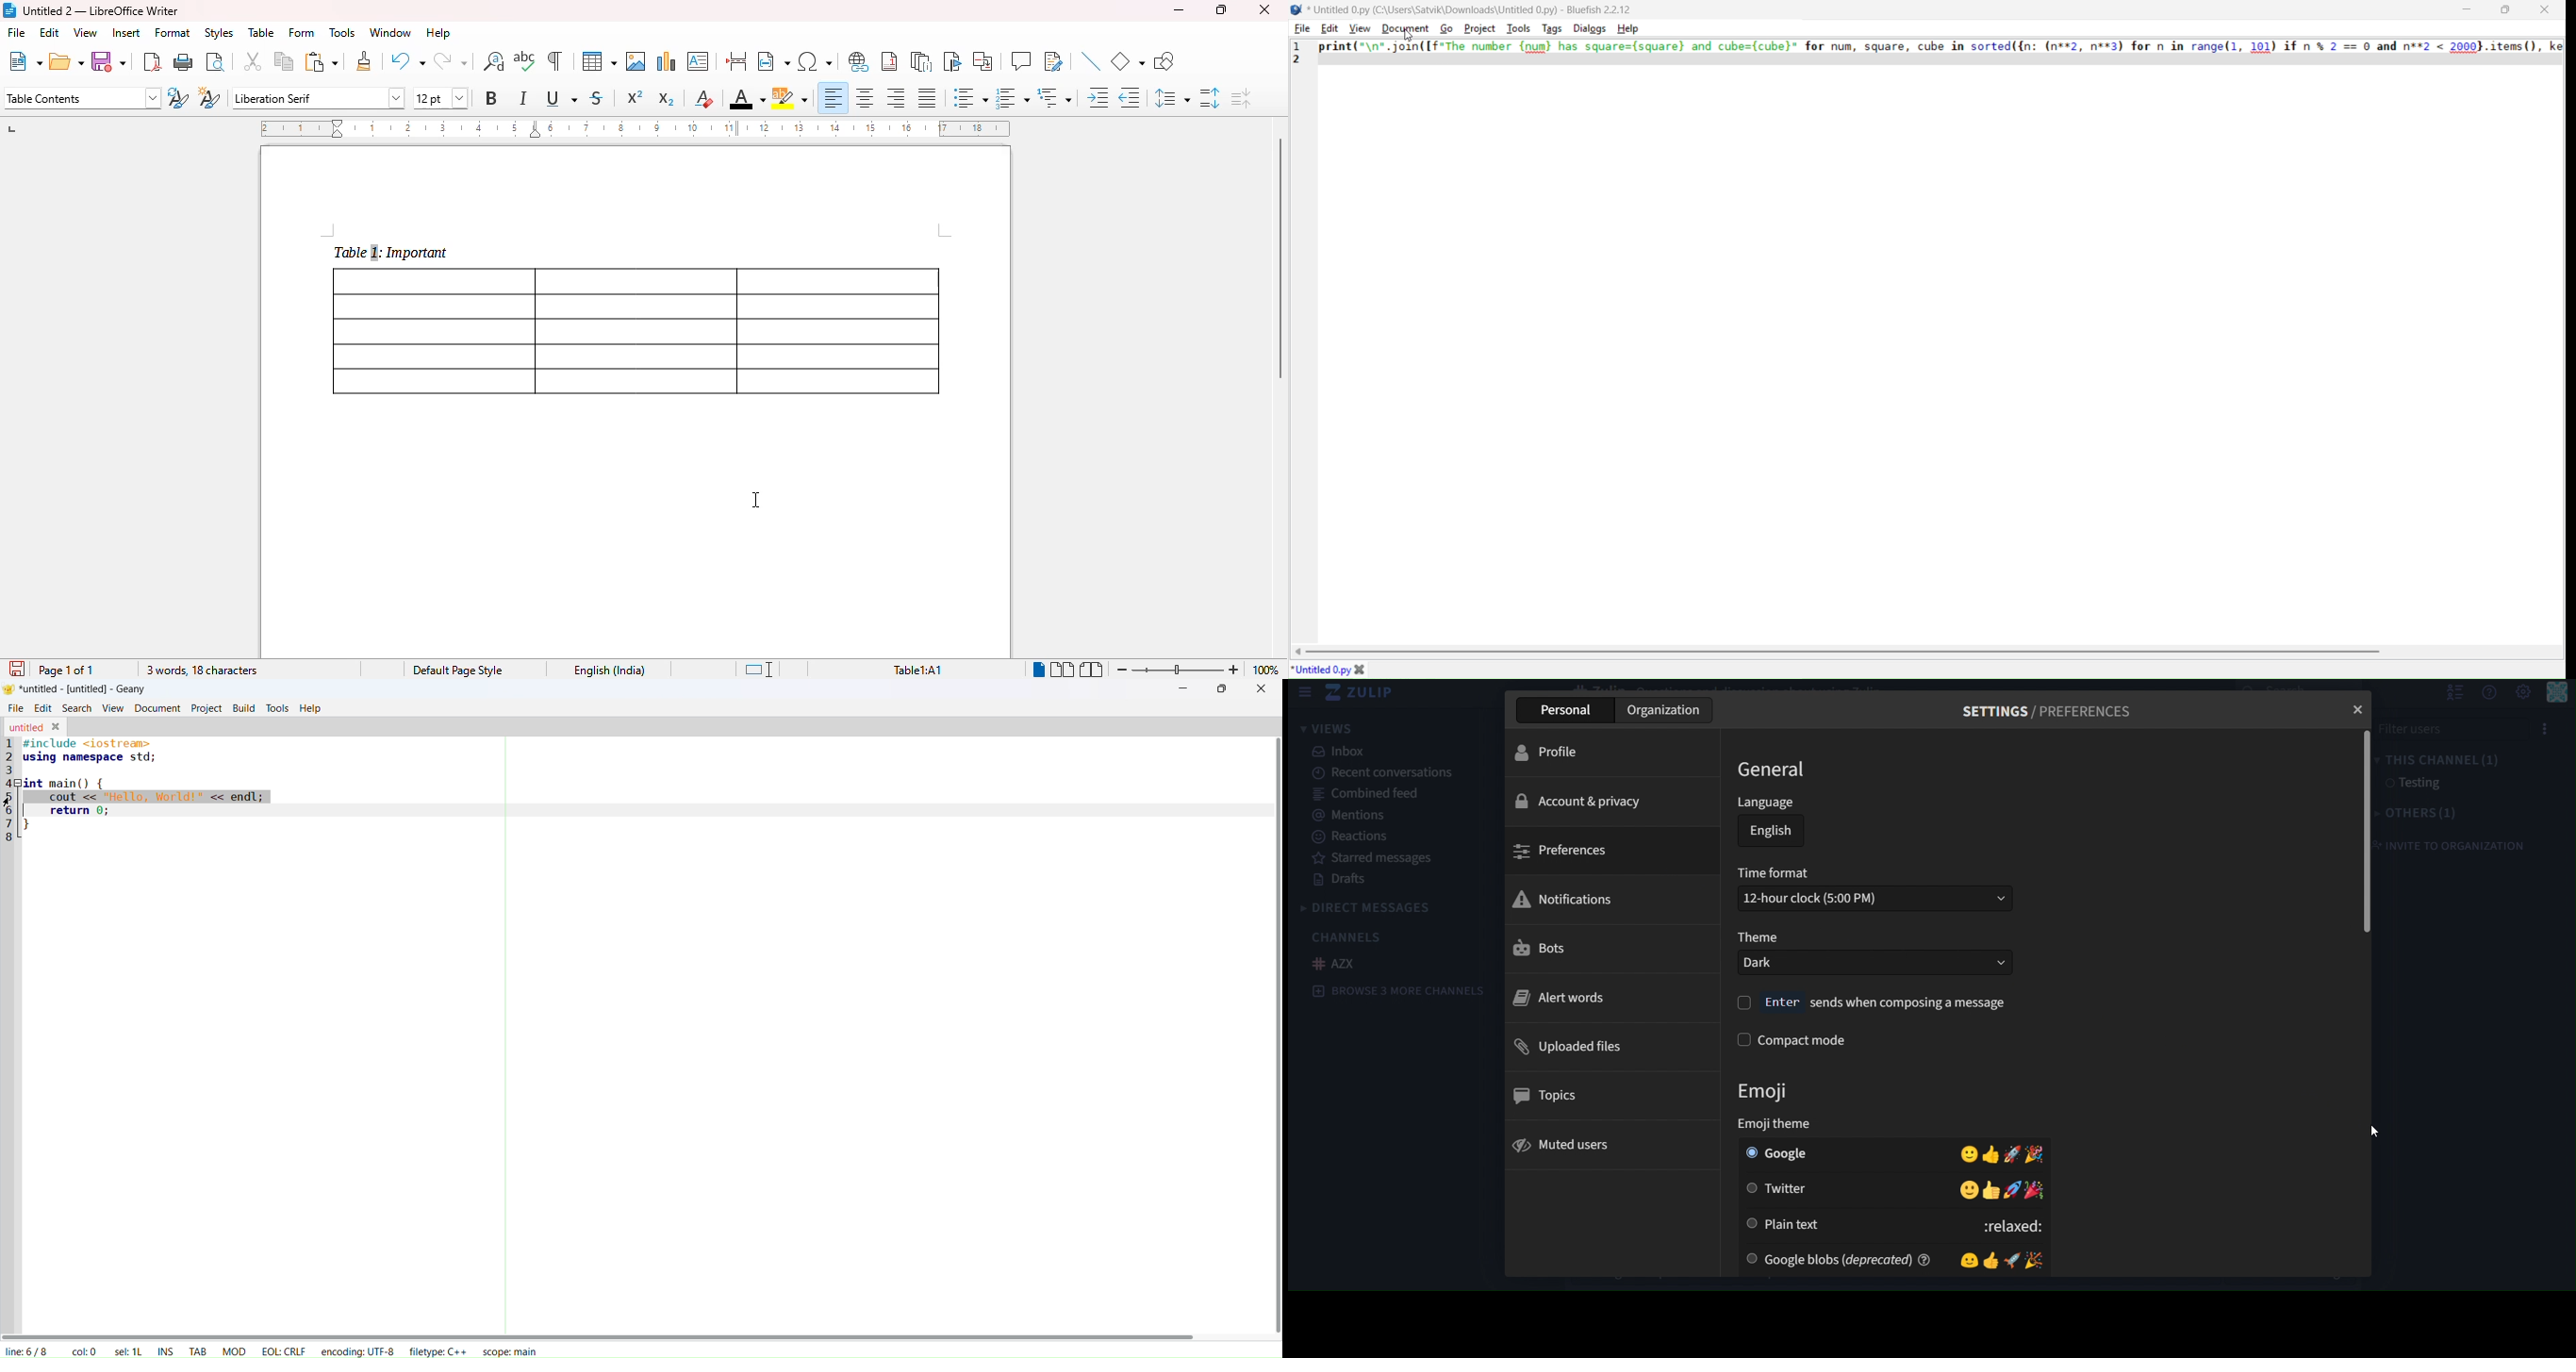 This screenshot has width=2576, height=1372. I want to click on google, so click(1844, 1153).